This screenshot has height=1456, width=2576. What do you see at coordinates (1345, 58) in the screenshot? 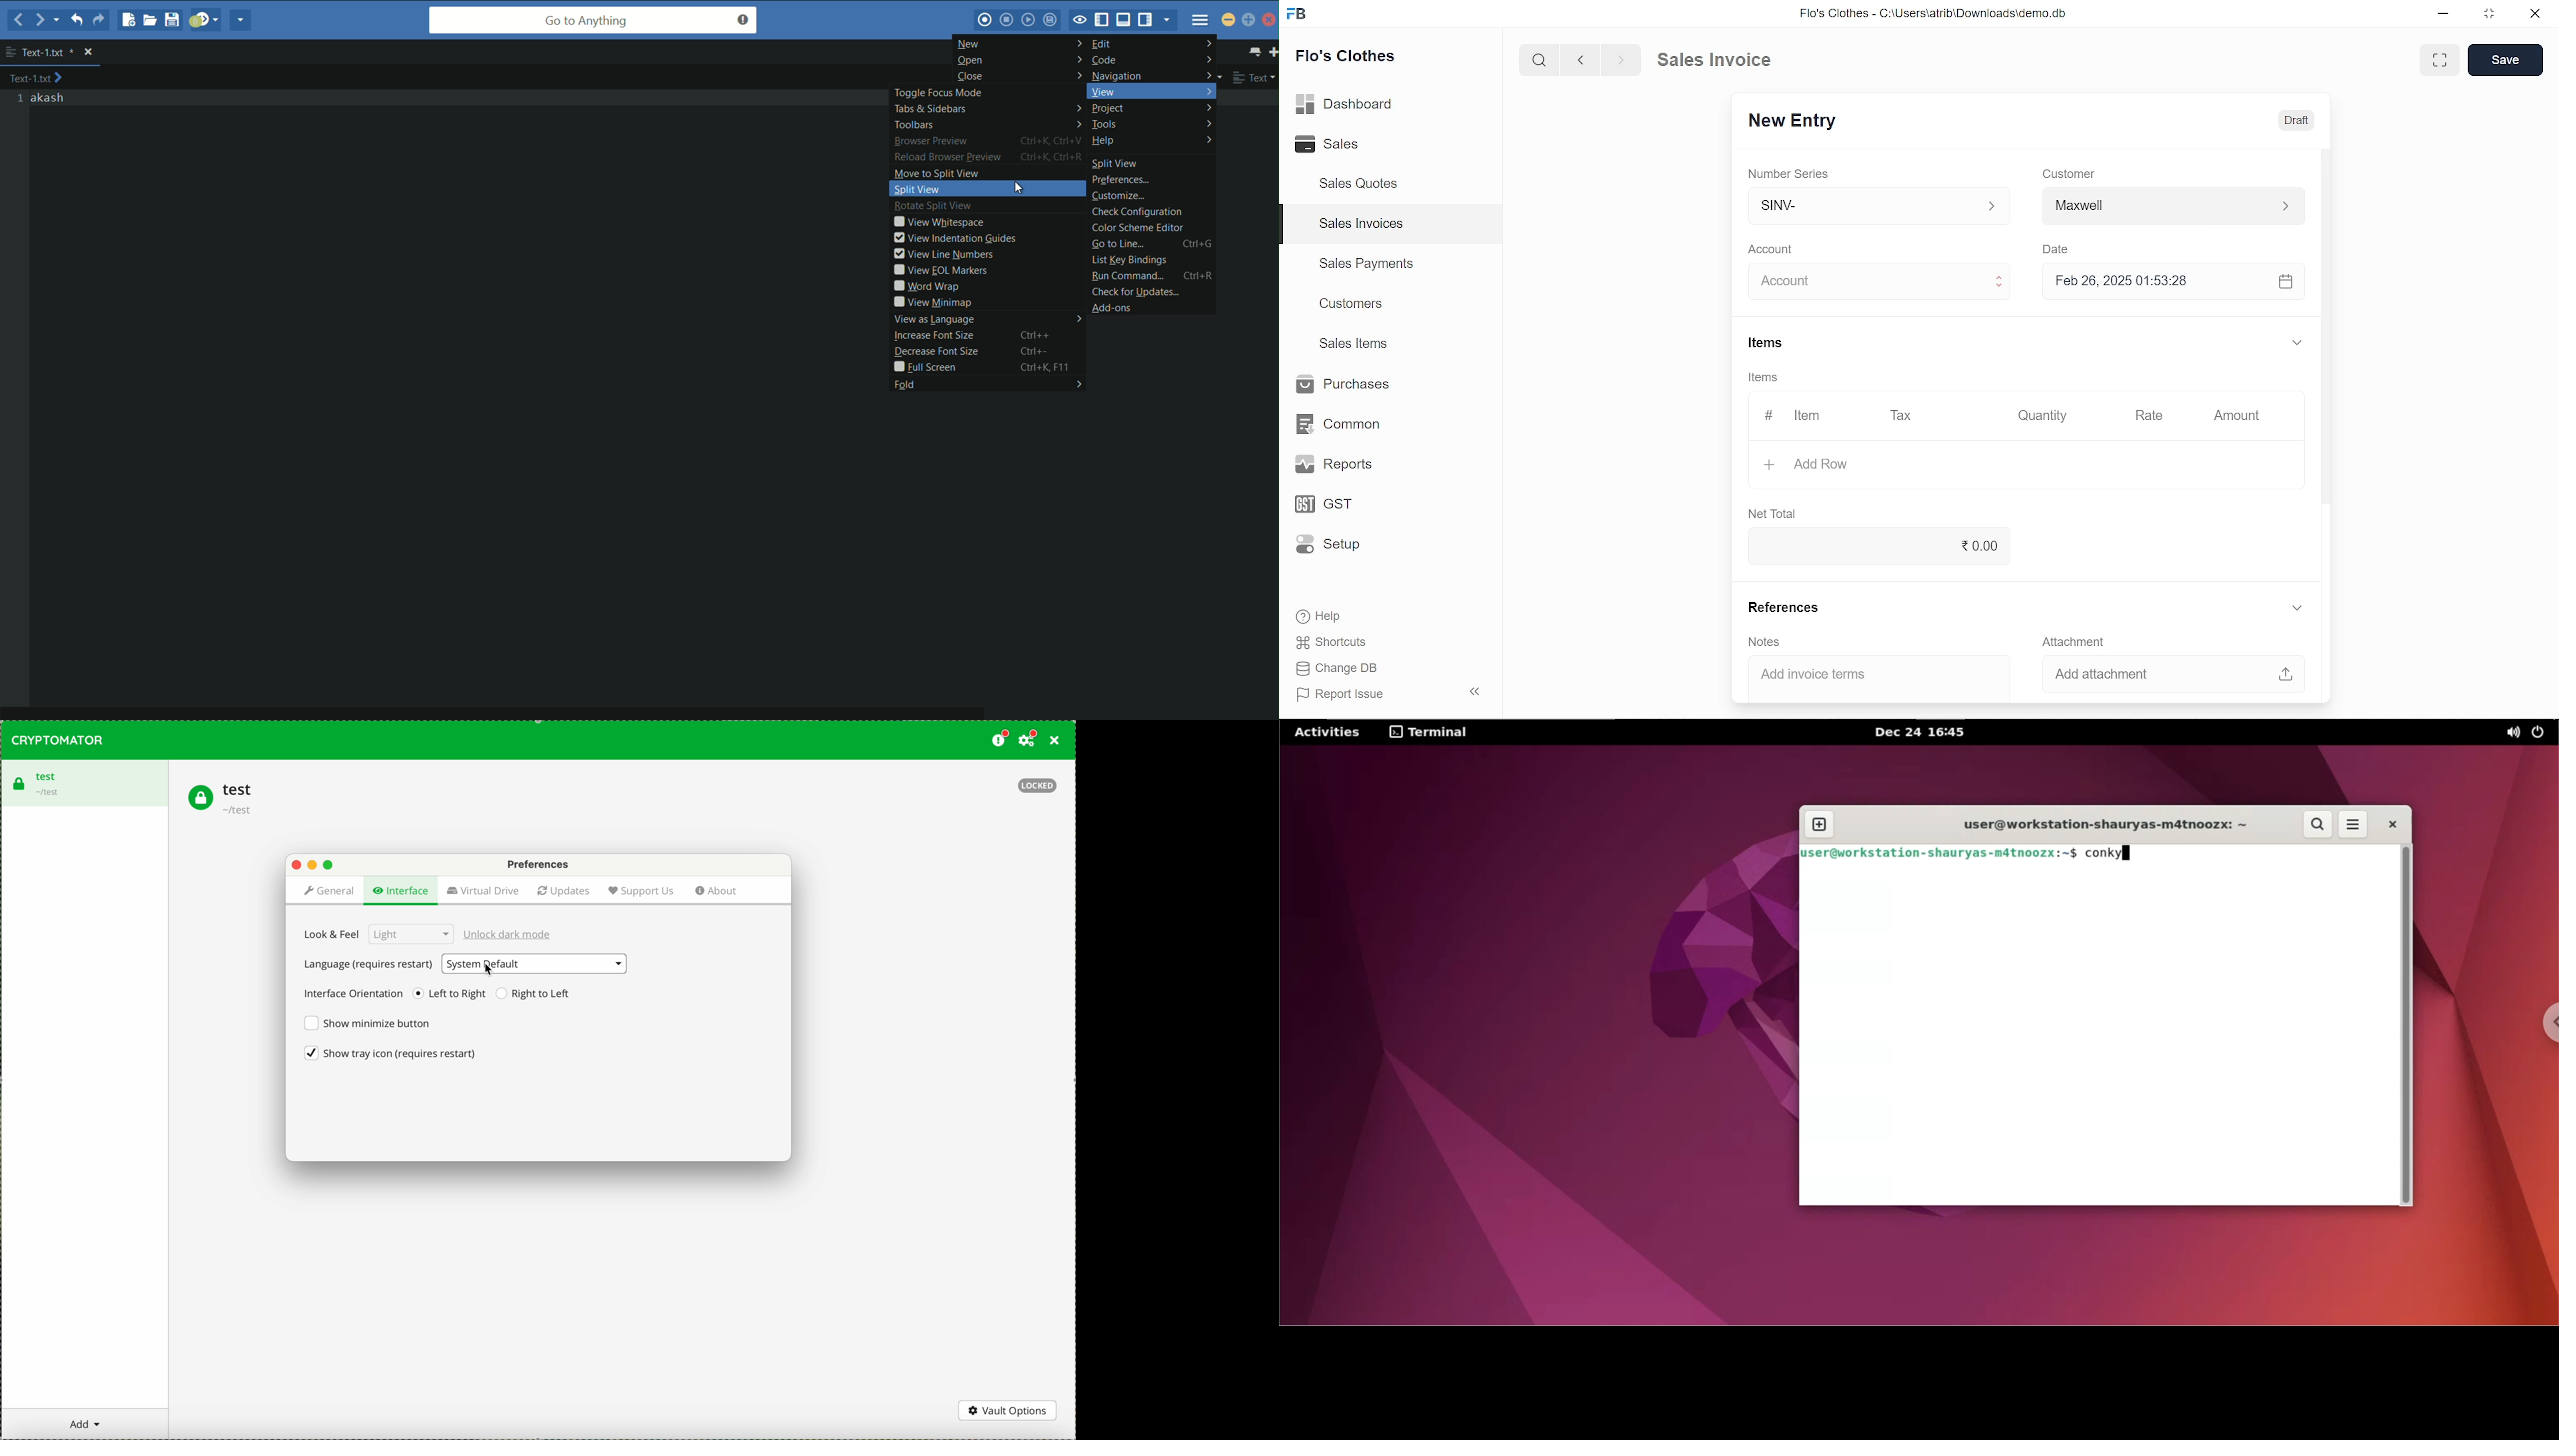
I see `Flo's Clothes` at bounding box center [1345, 58].